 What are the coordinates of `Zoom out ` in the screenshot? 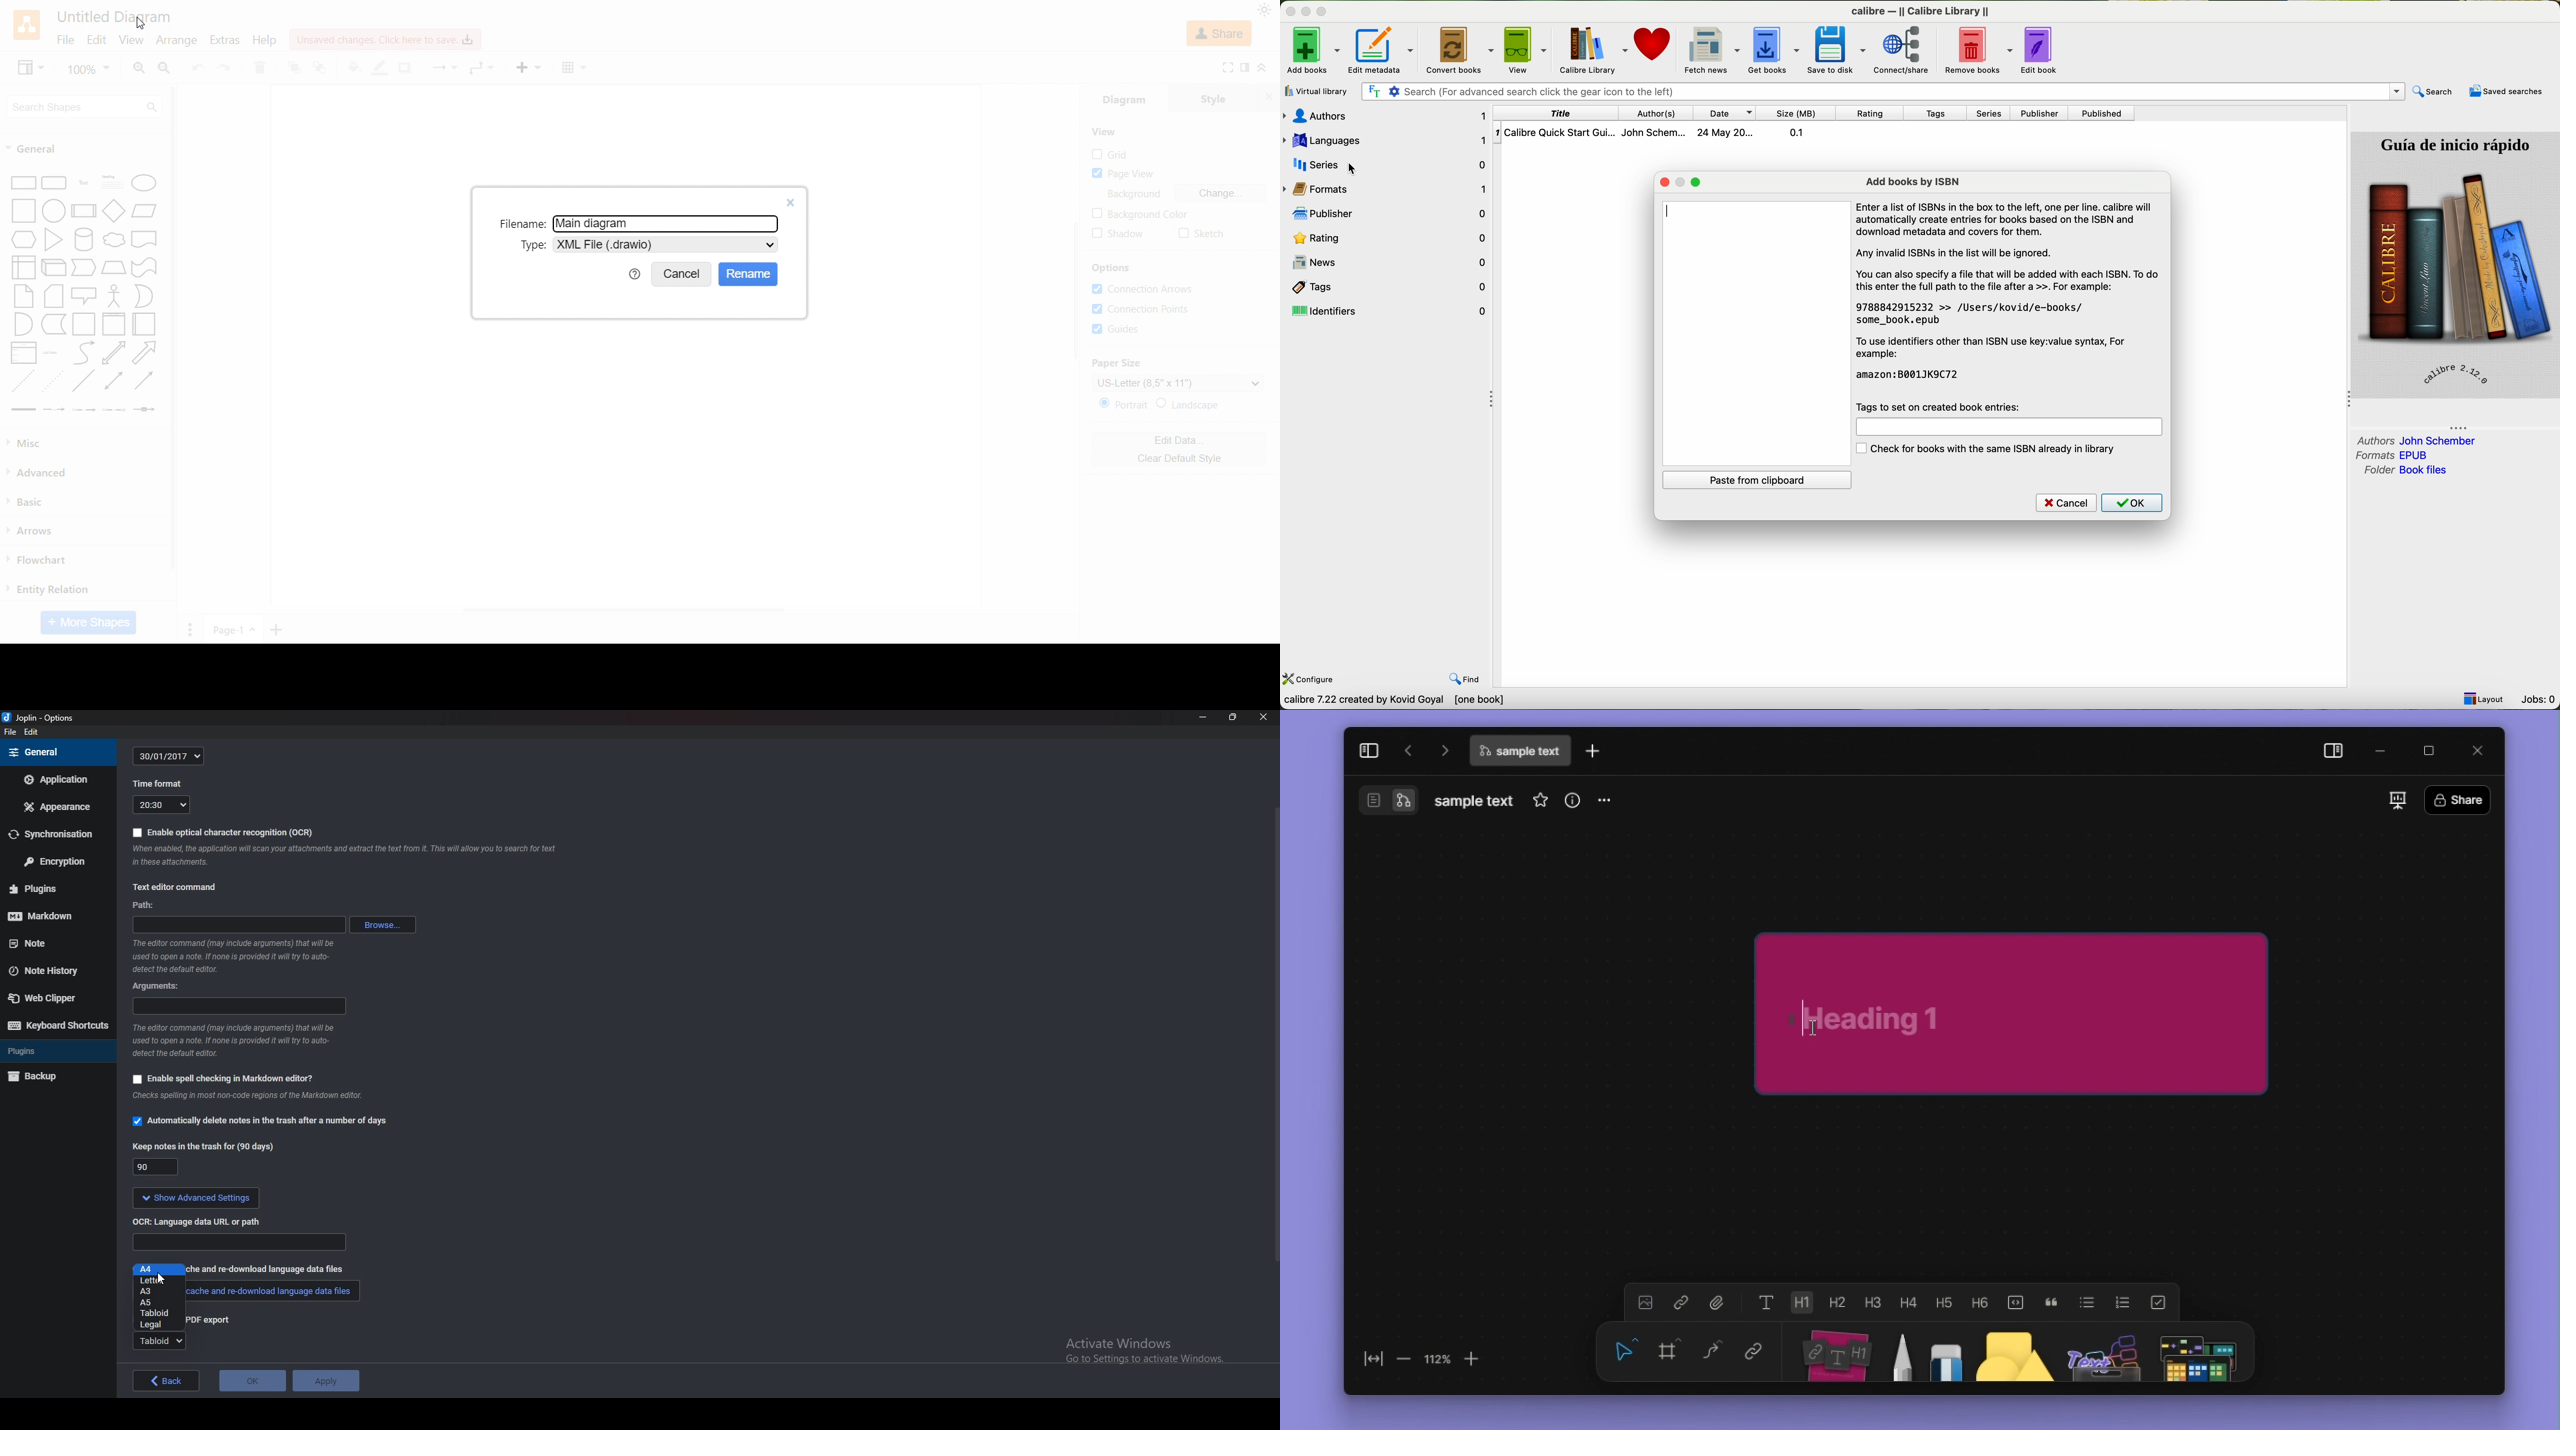 It's located at (165, 68).